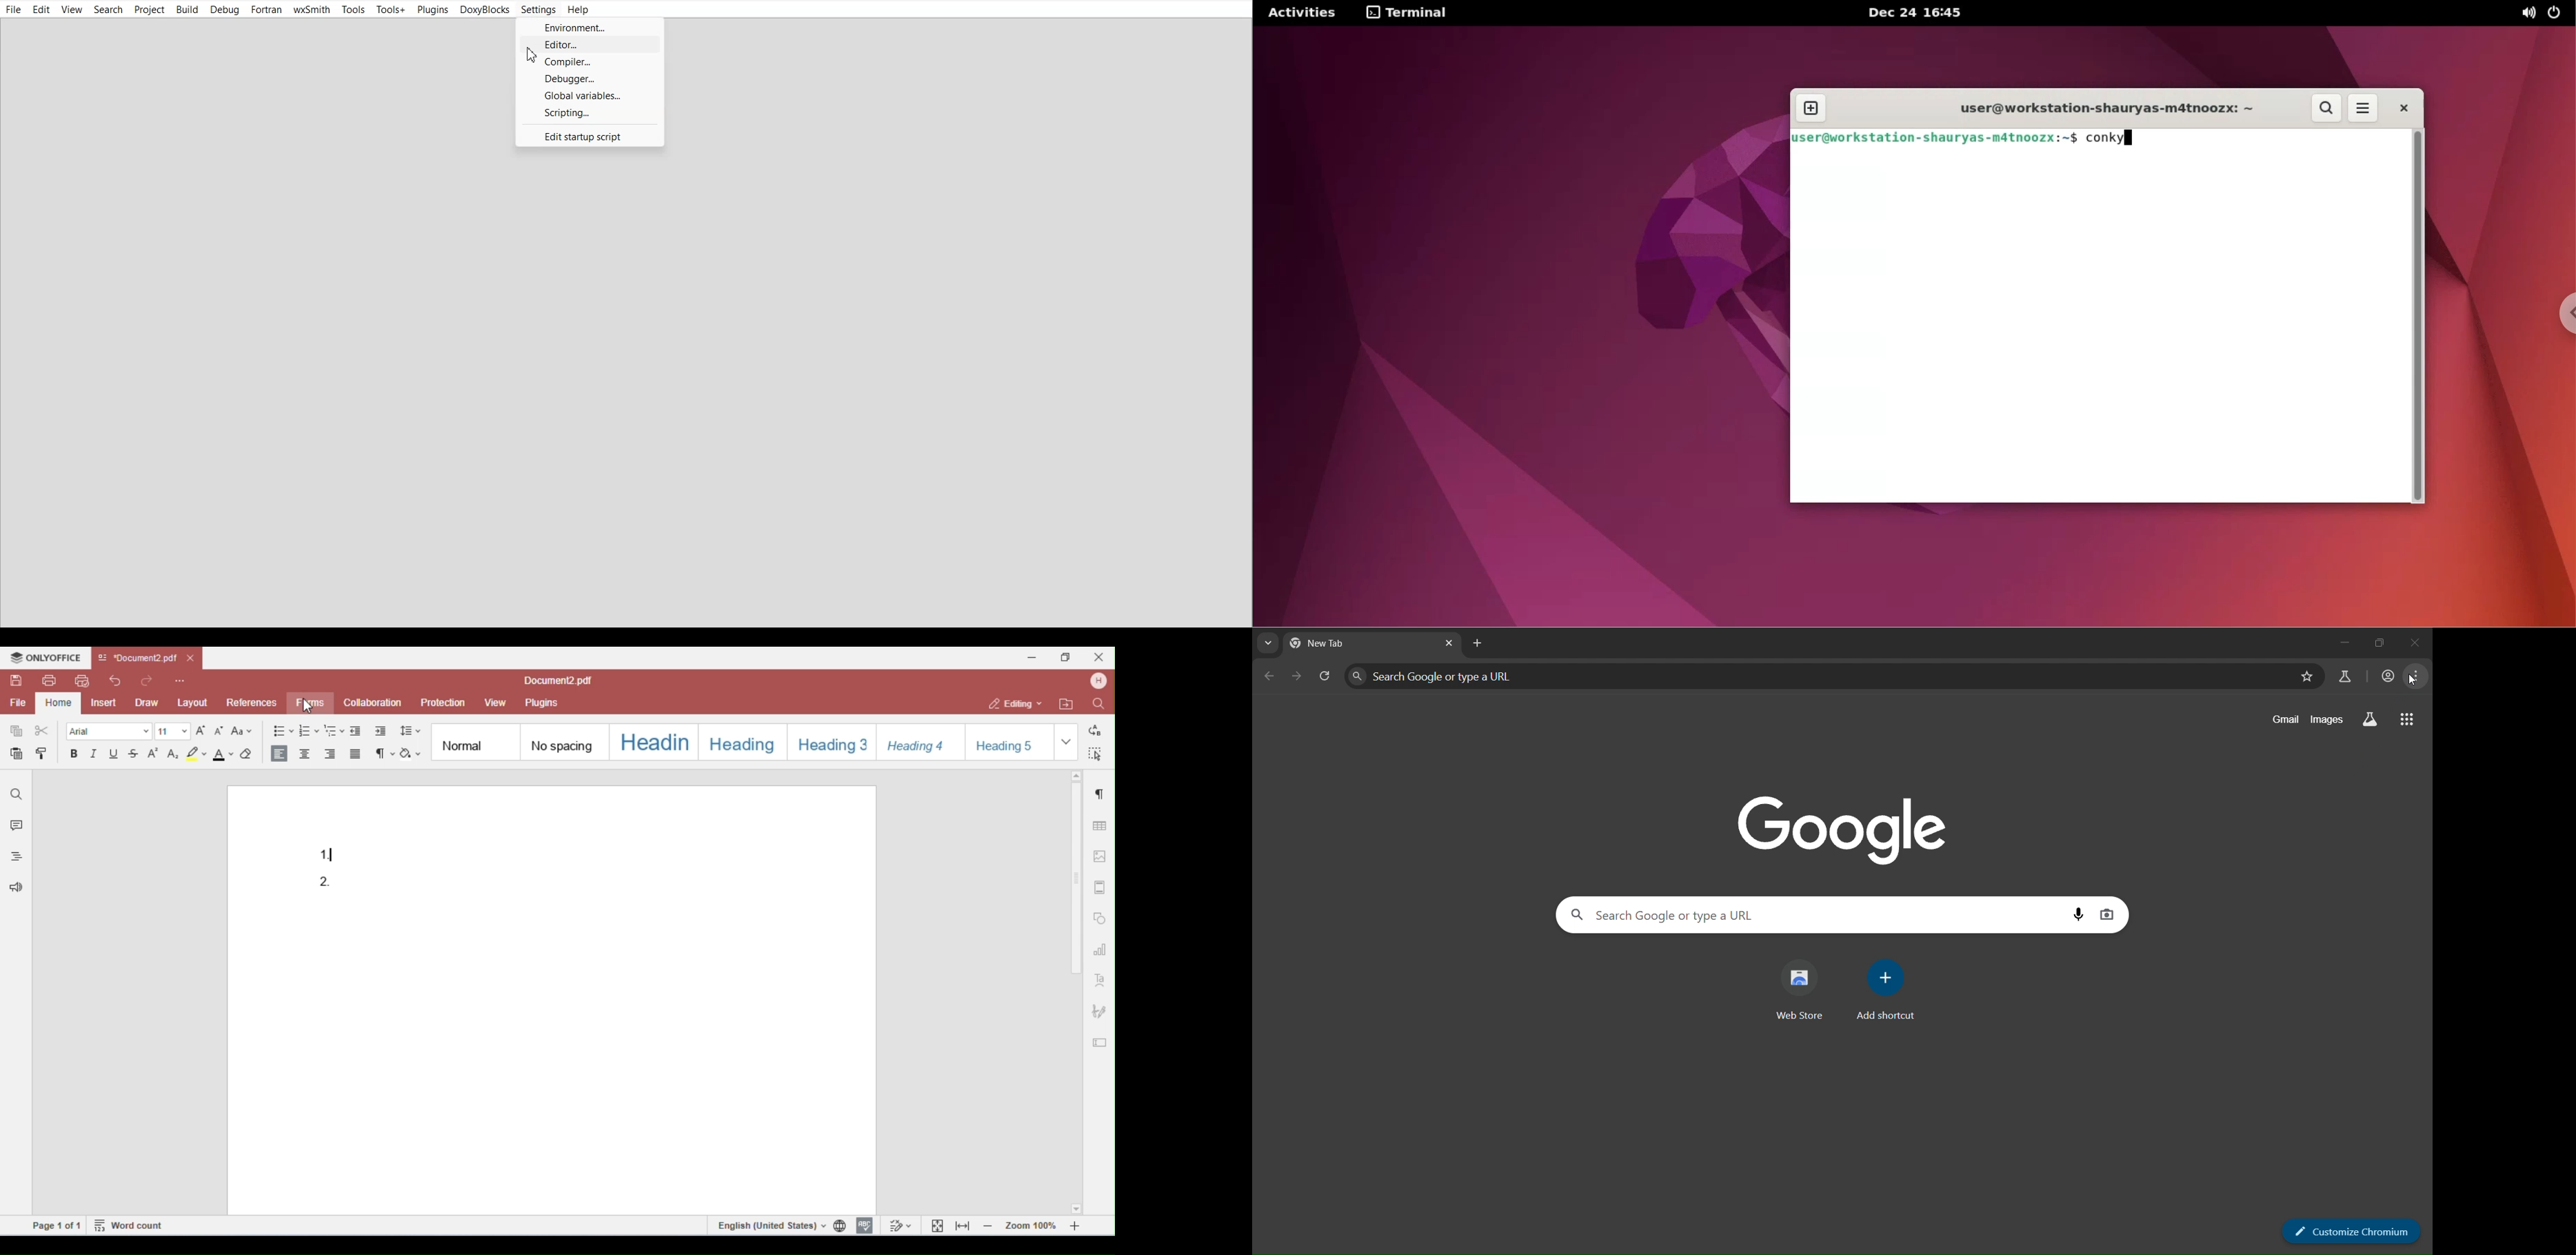 This screenshot has height=1260, width=2576. What do you see at coordinates (590, 61) in the screenshot?
I see `Compiler` at bounding box center [590, 61].